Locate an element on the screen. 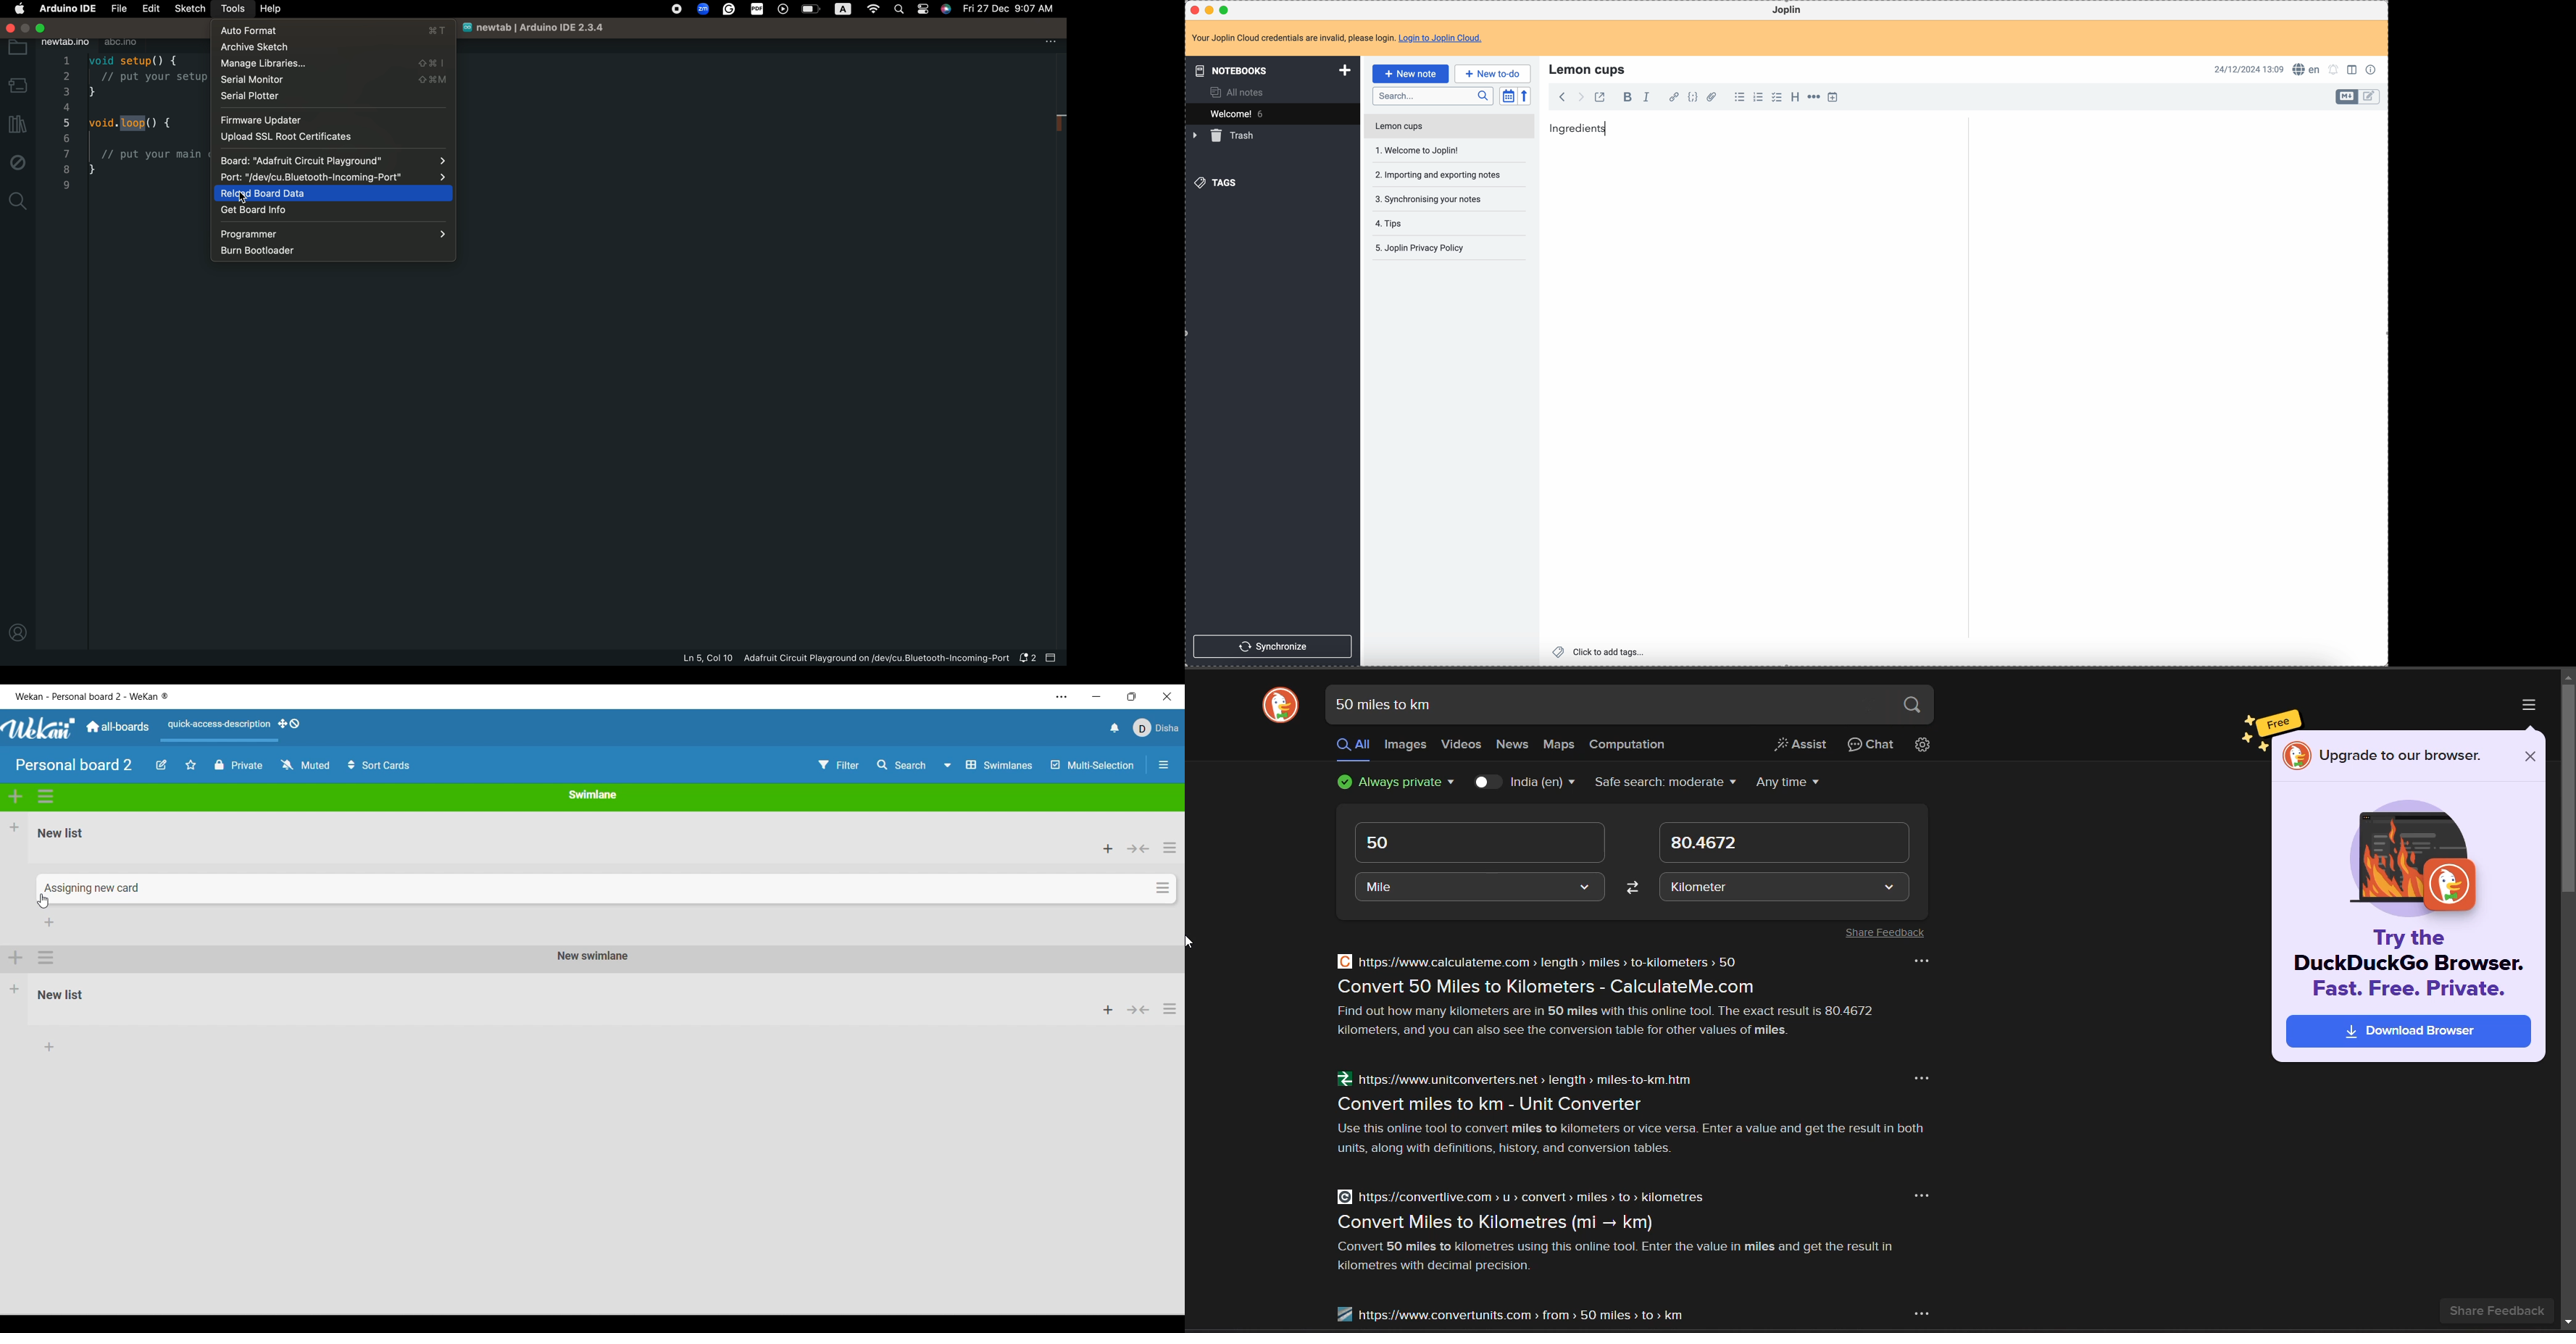  toggle sort order field is located at coordinates (1508, 96).